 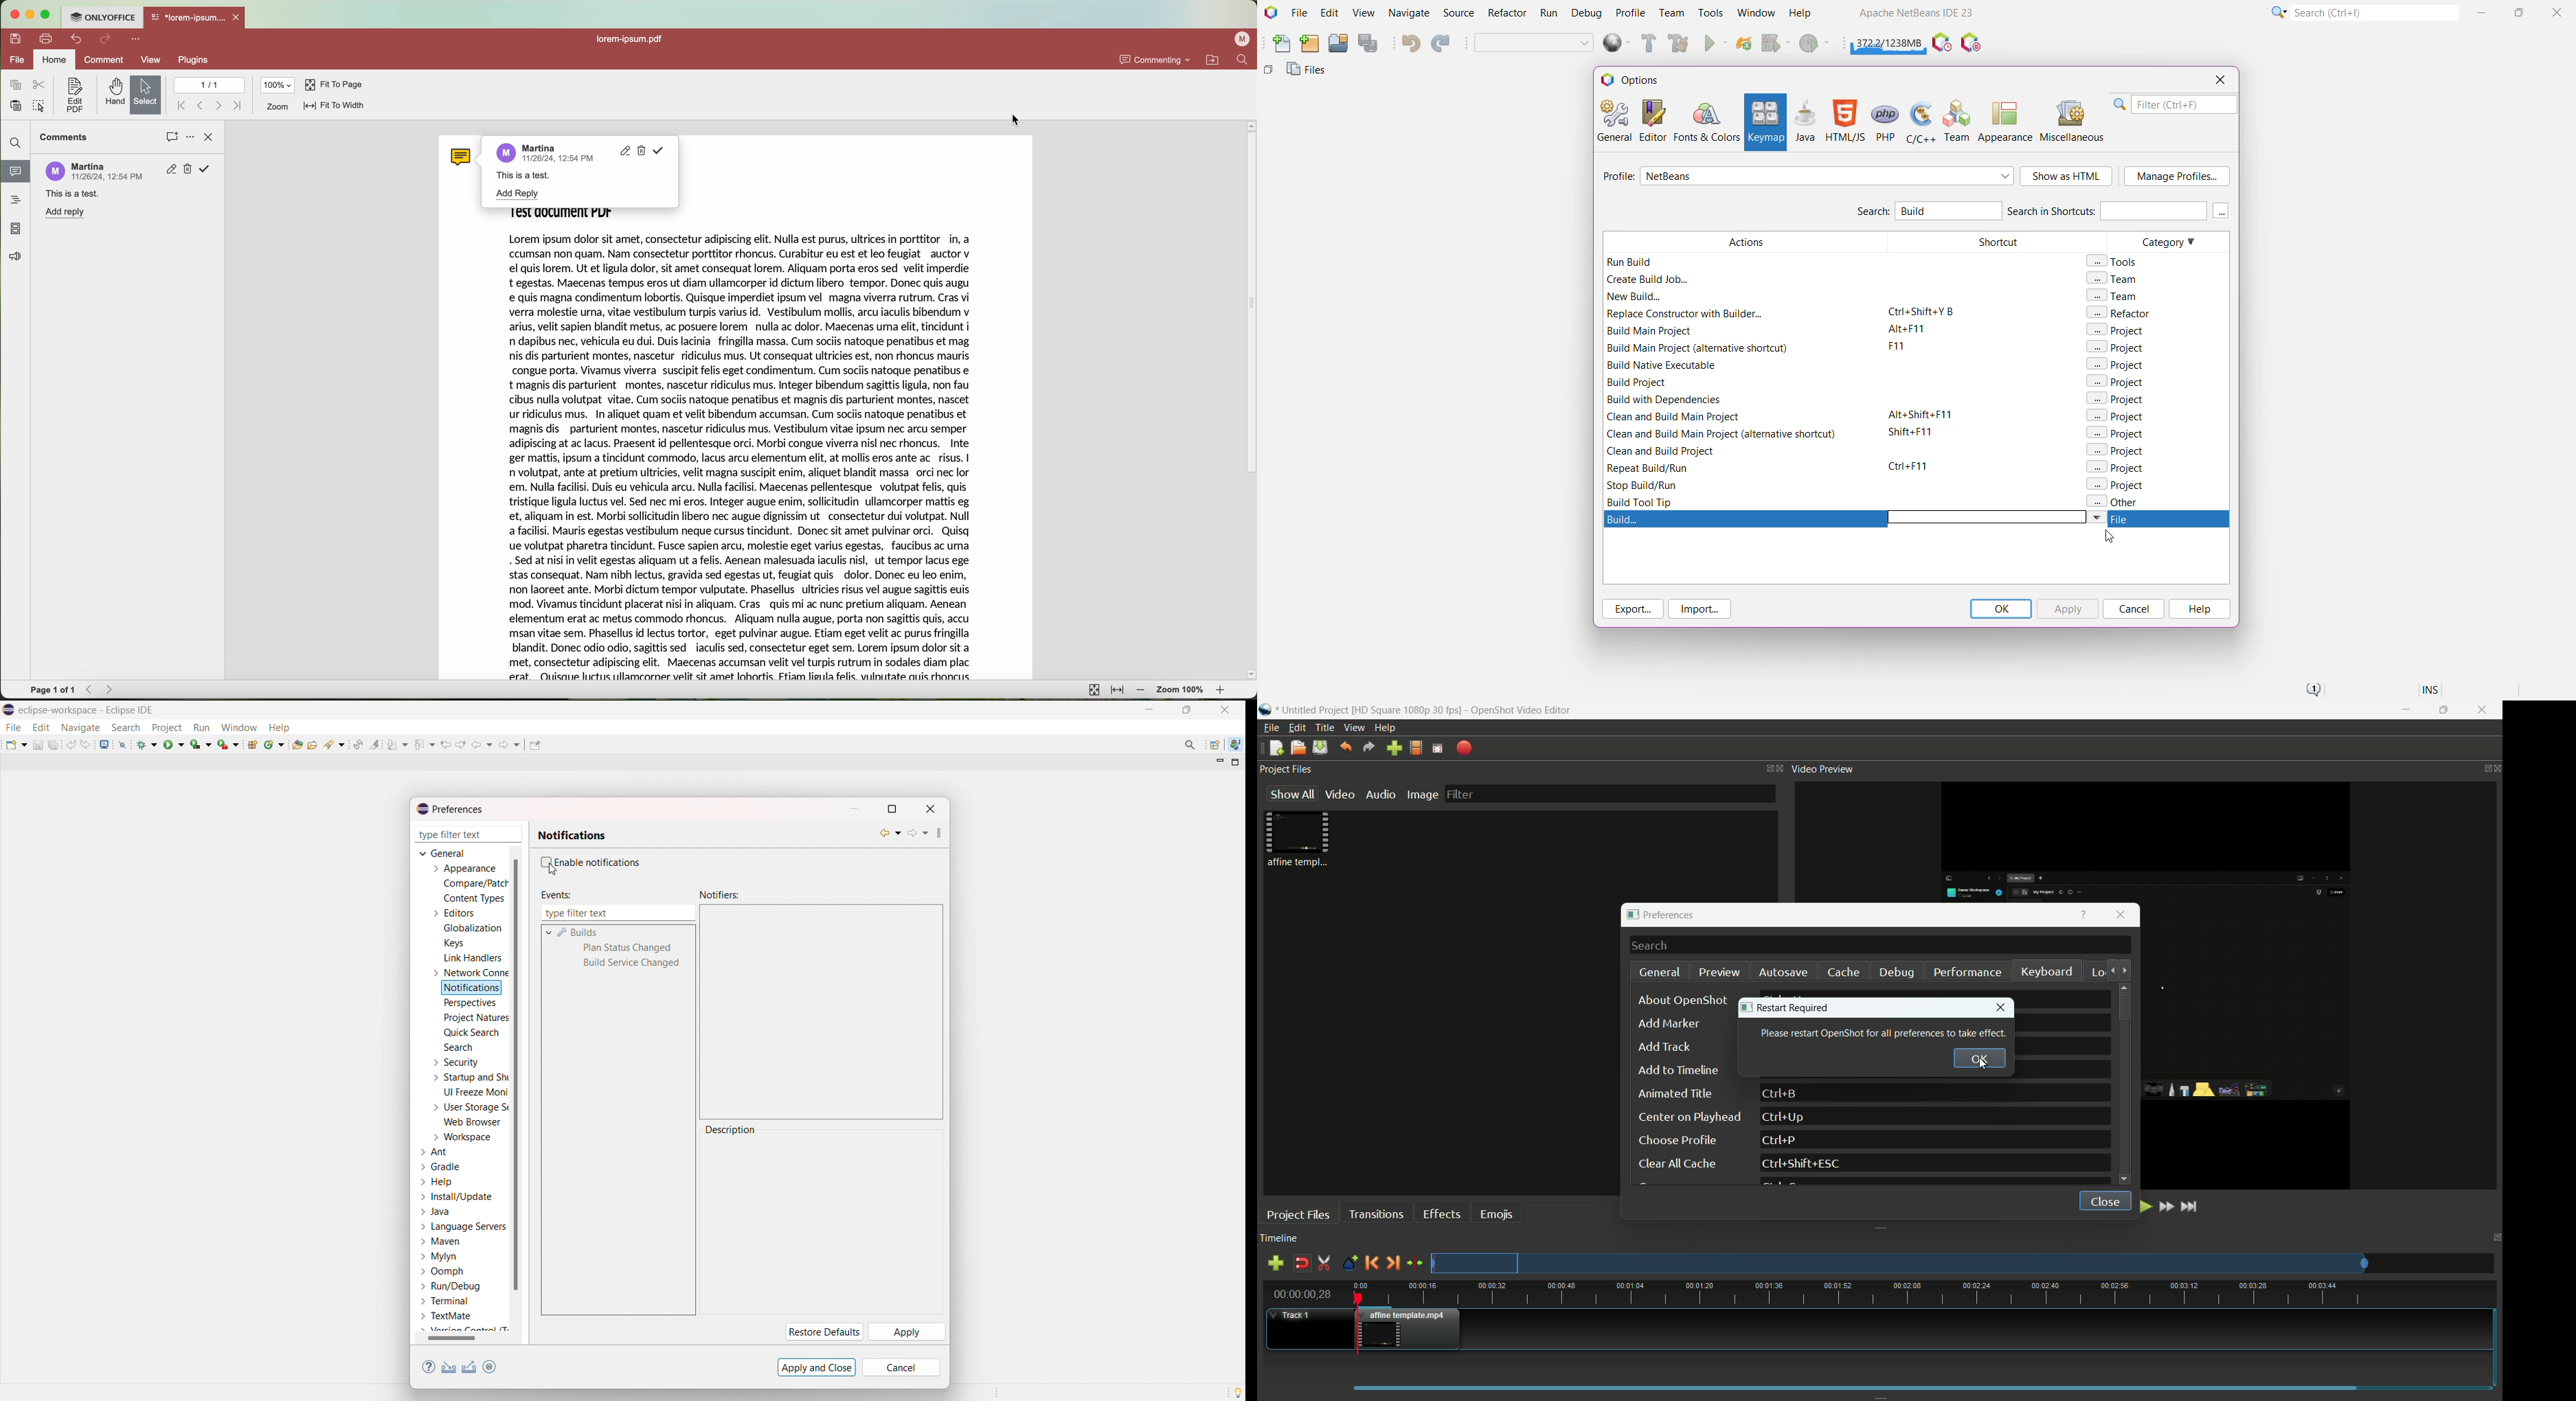 I want to click on remove, so click(x=190, y=170).